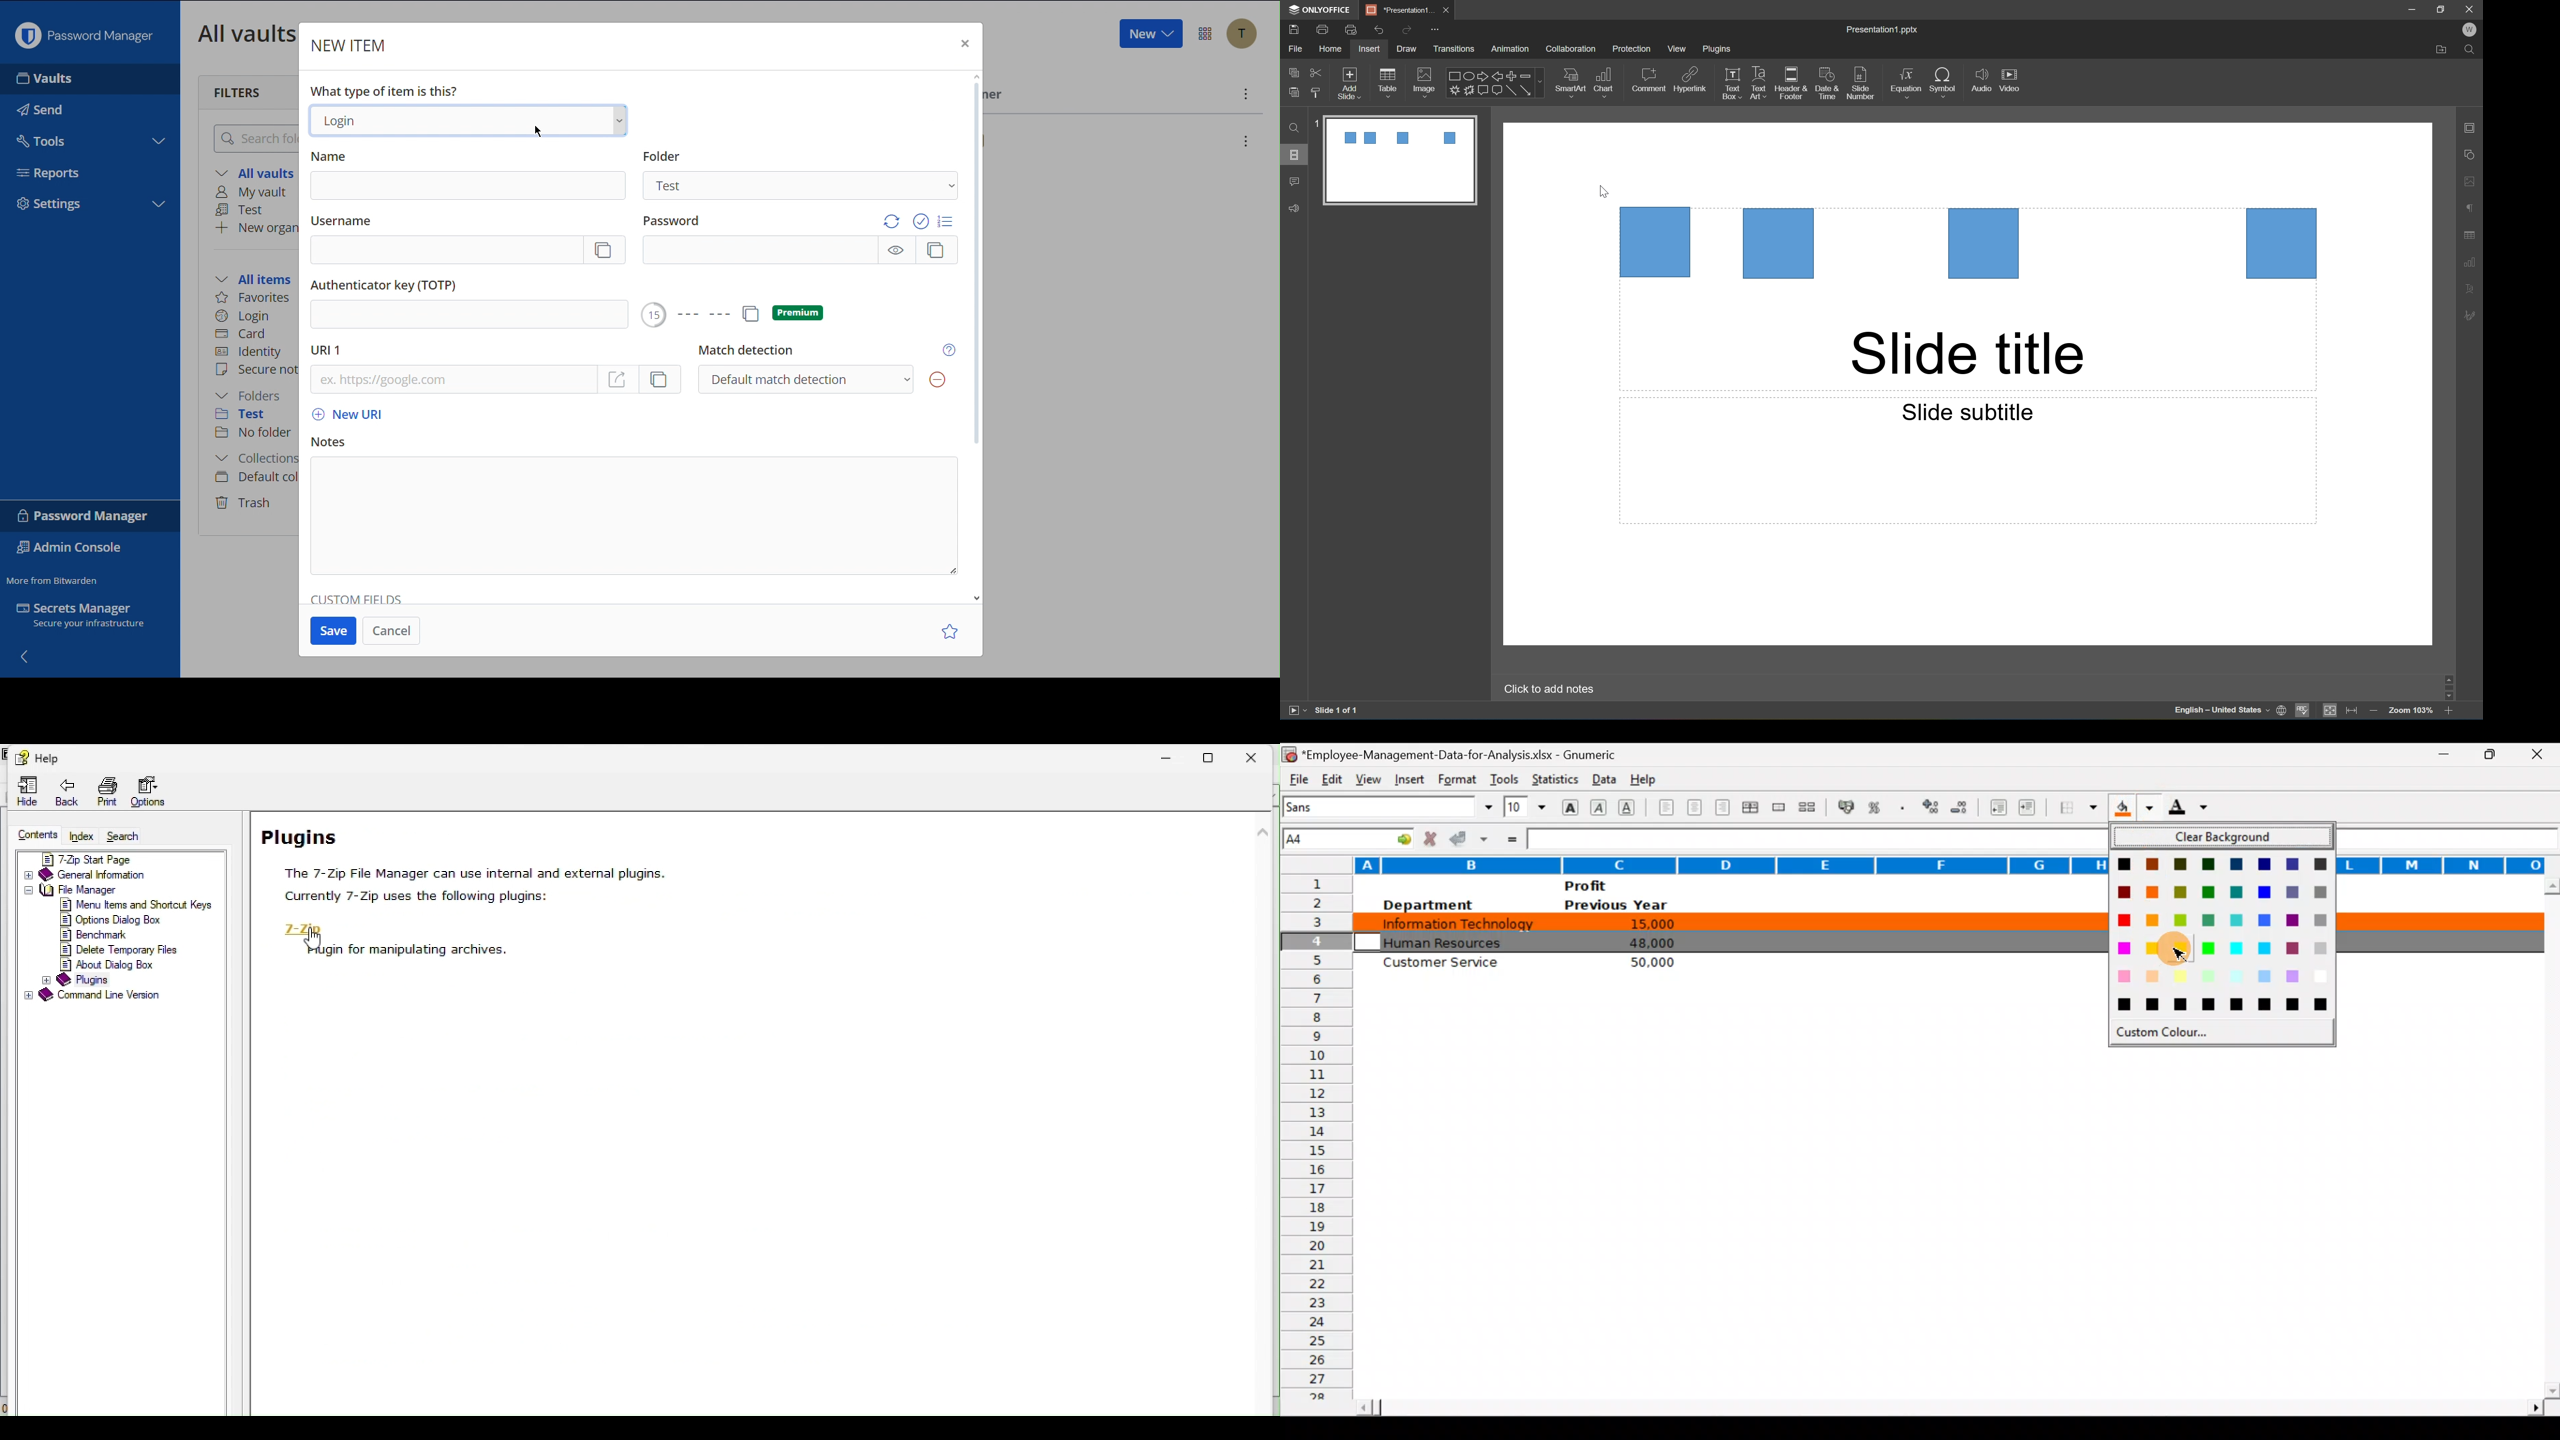 The width and height of the screenshot is (2576, 1456). Describe the element at coordinates (2475, 289) in the screenshot. I see `text art settings` at that location.